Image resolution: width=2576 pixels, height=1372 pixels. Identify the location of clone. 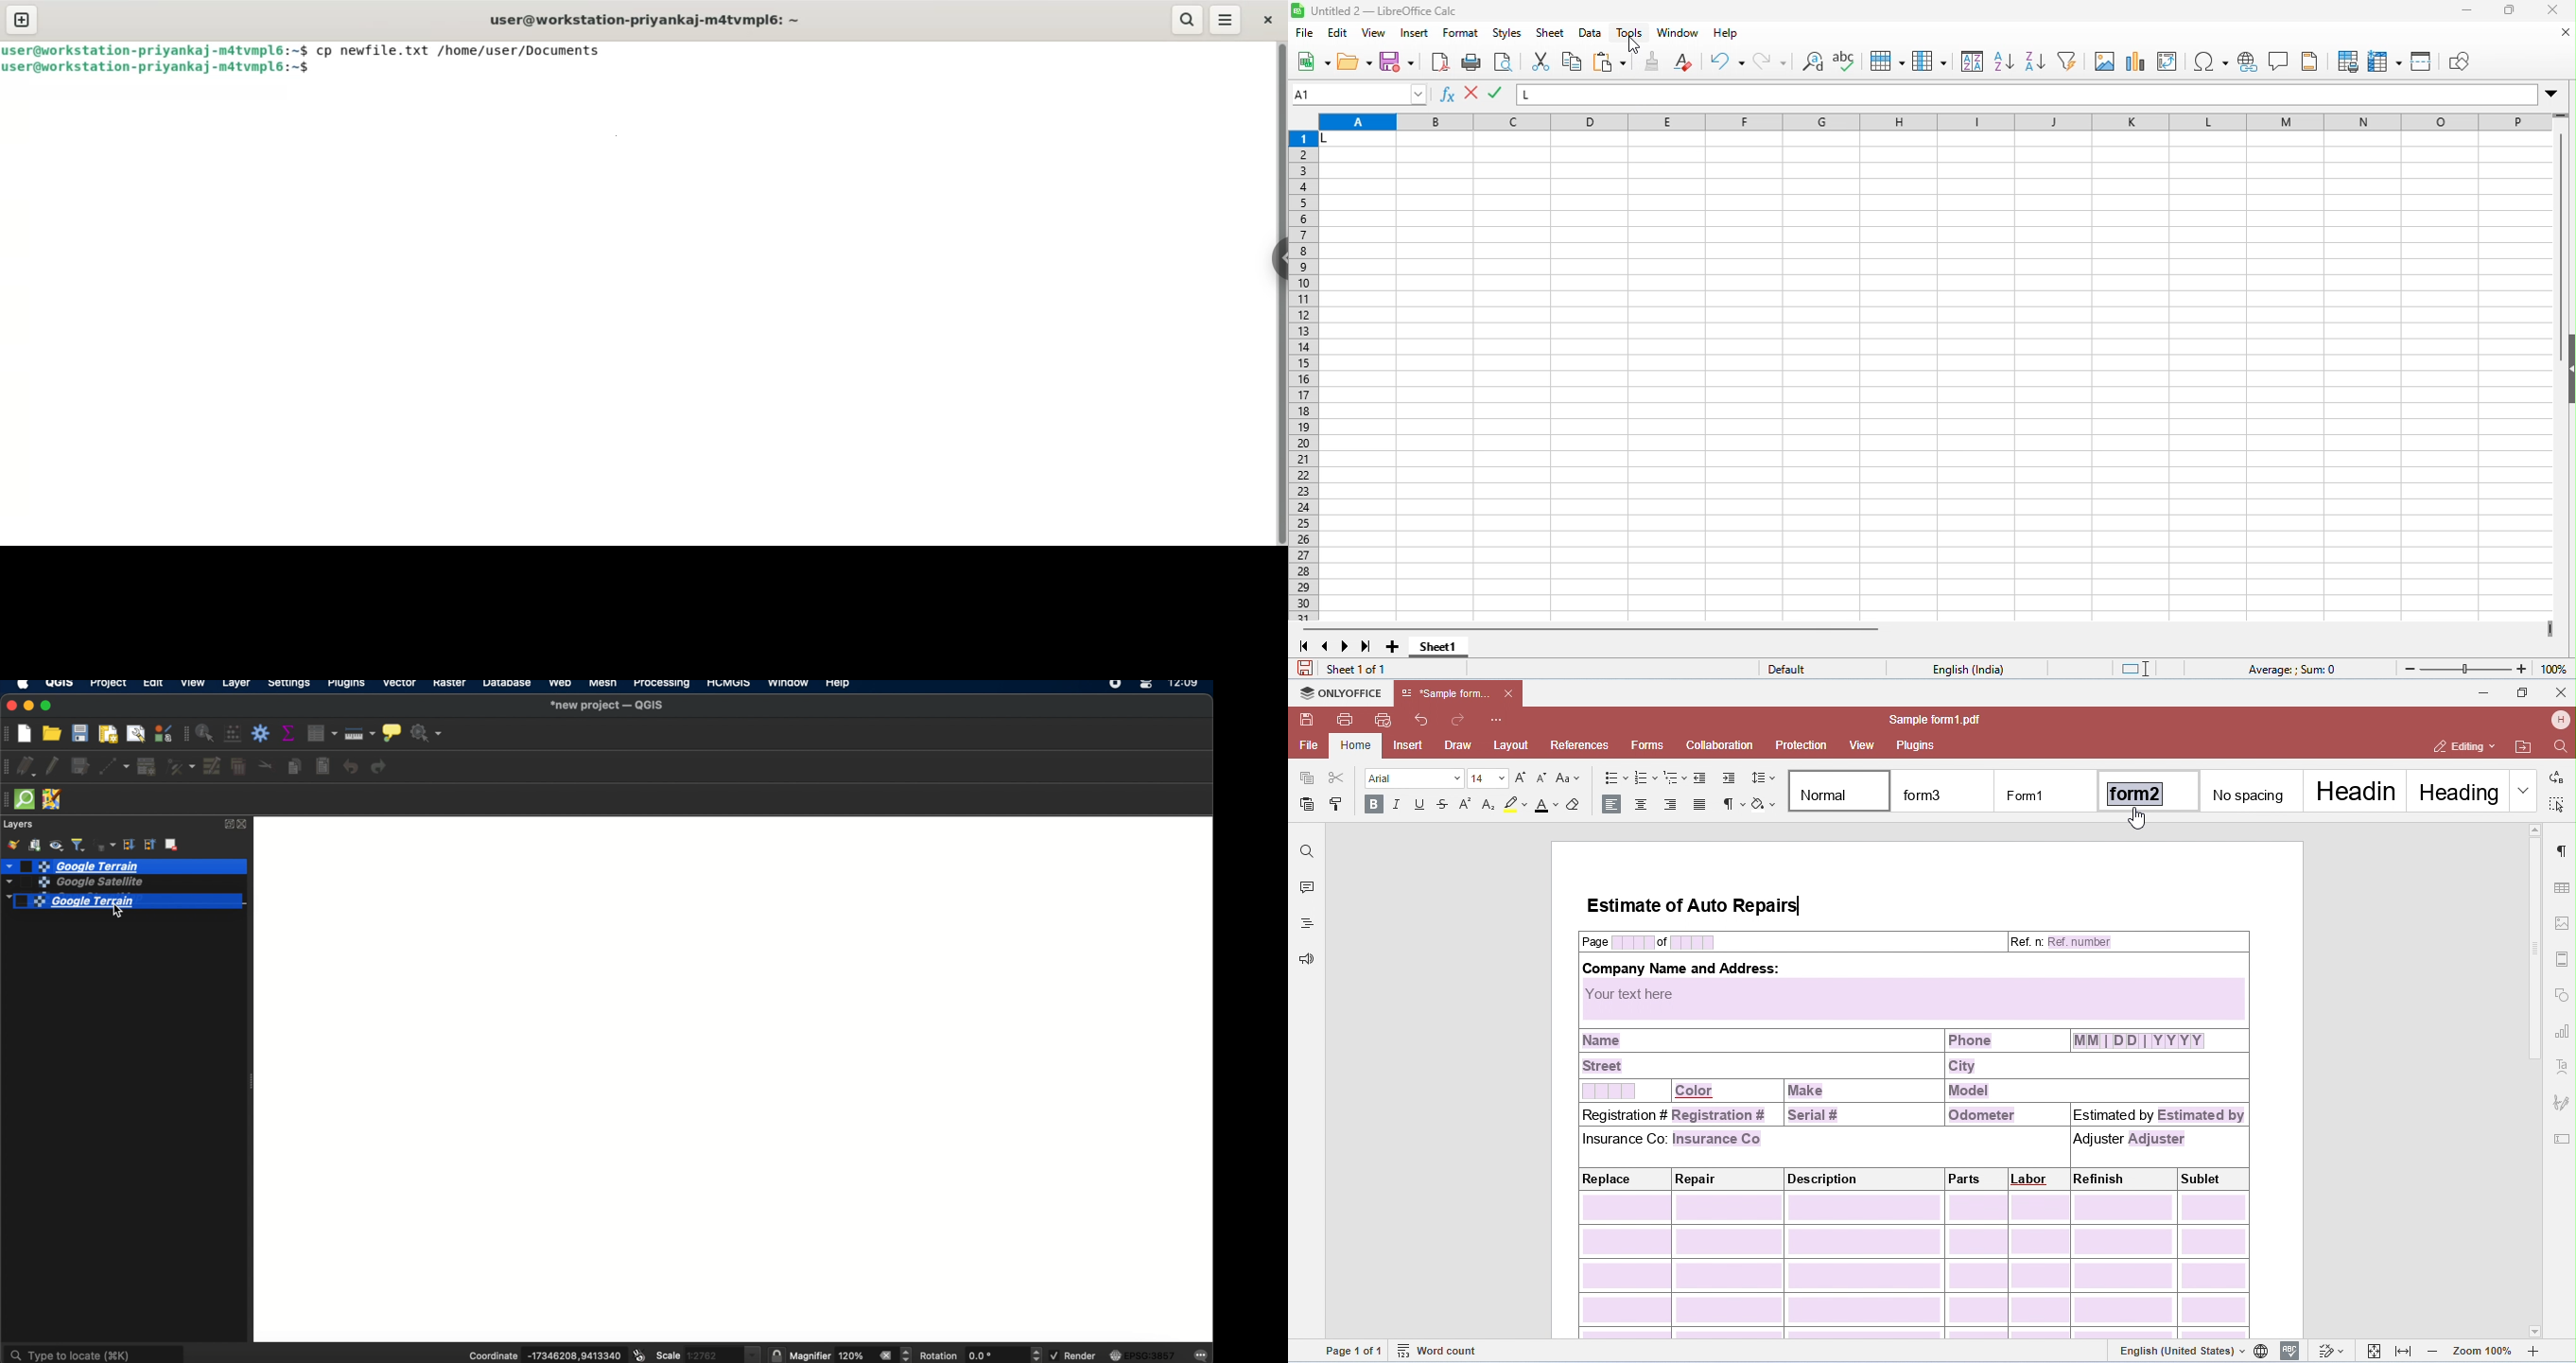
(1654, 60).